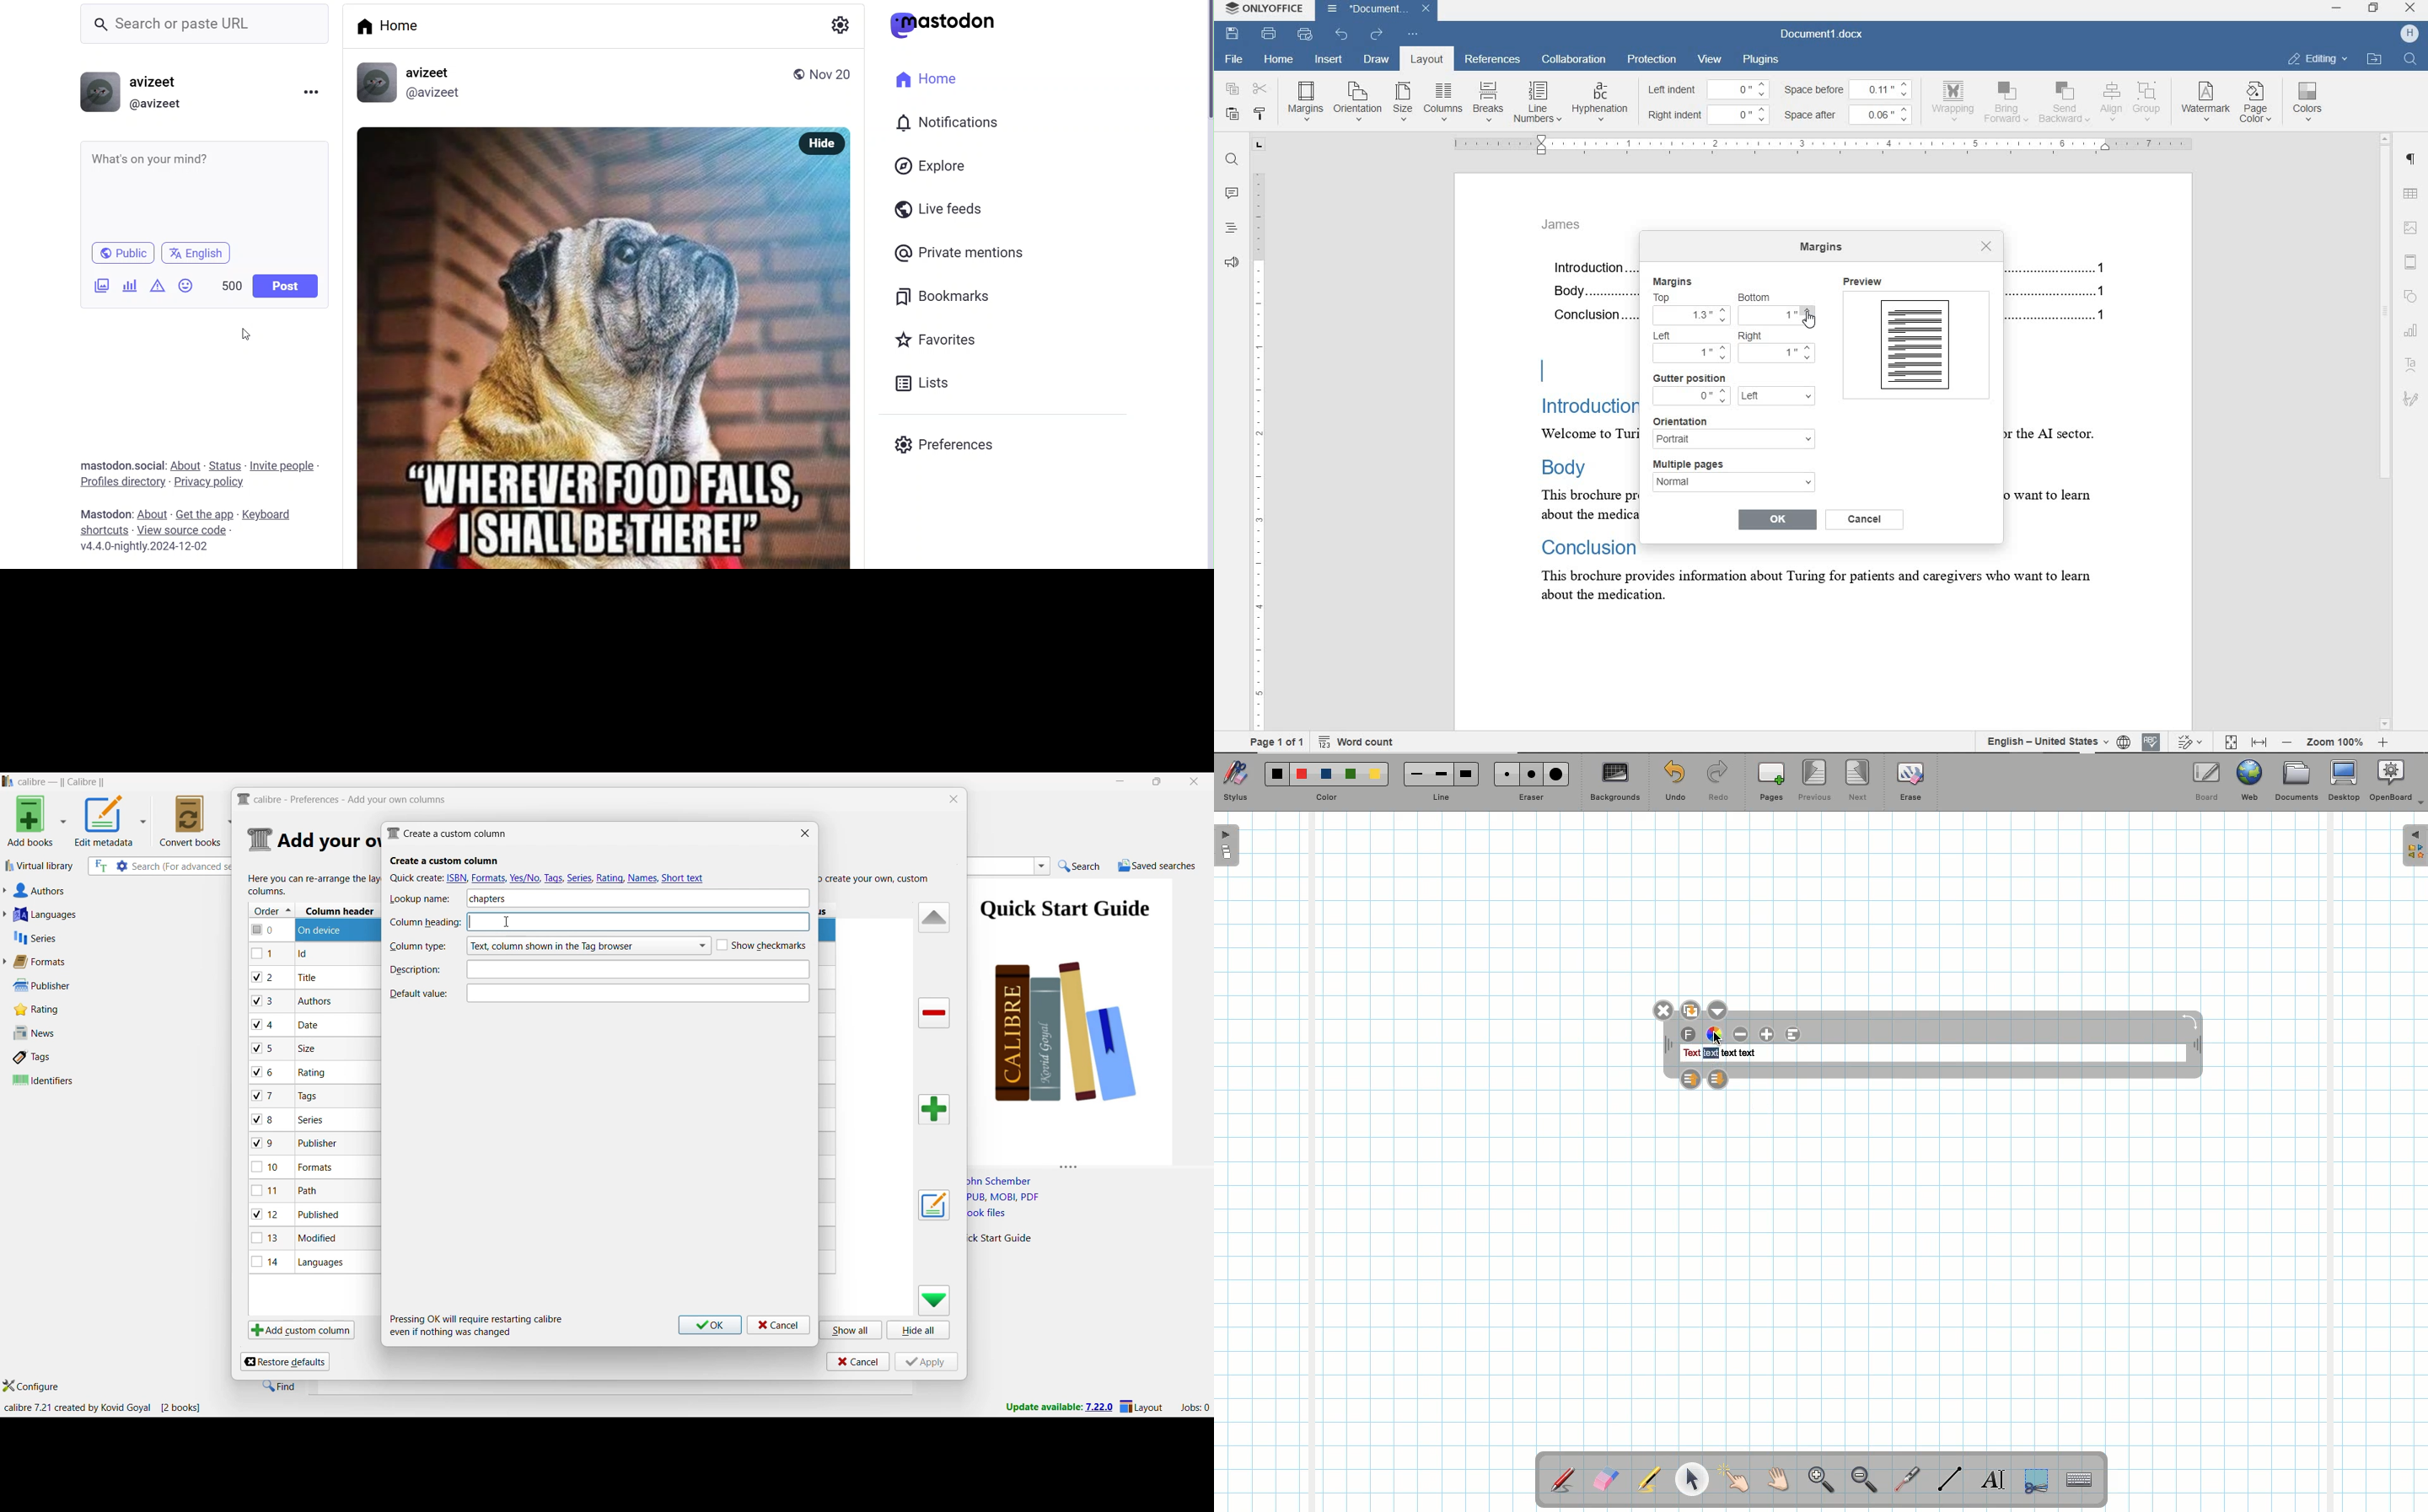 The height and width of the screenshot is (1512, 2436). I want to click on Text, so click(639, 993).